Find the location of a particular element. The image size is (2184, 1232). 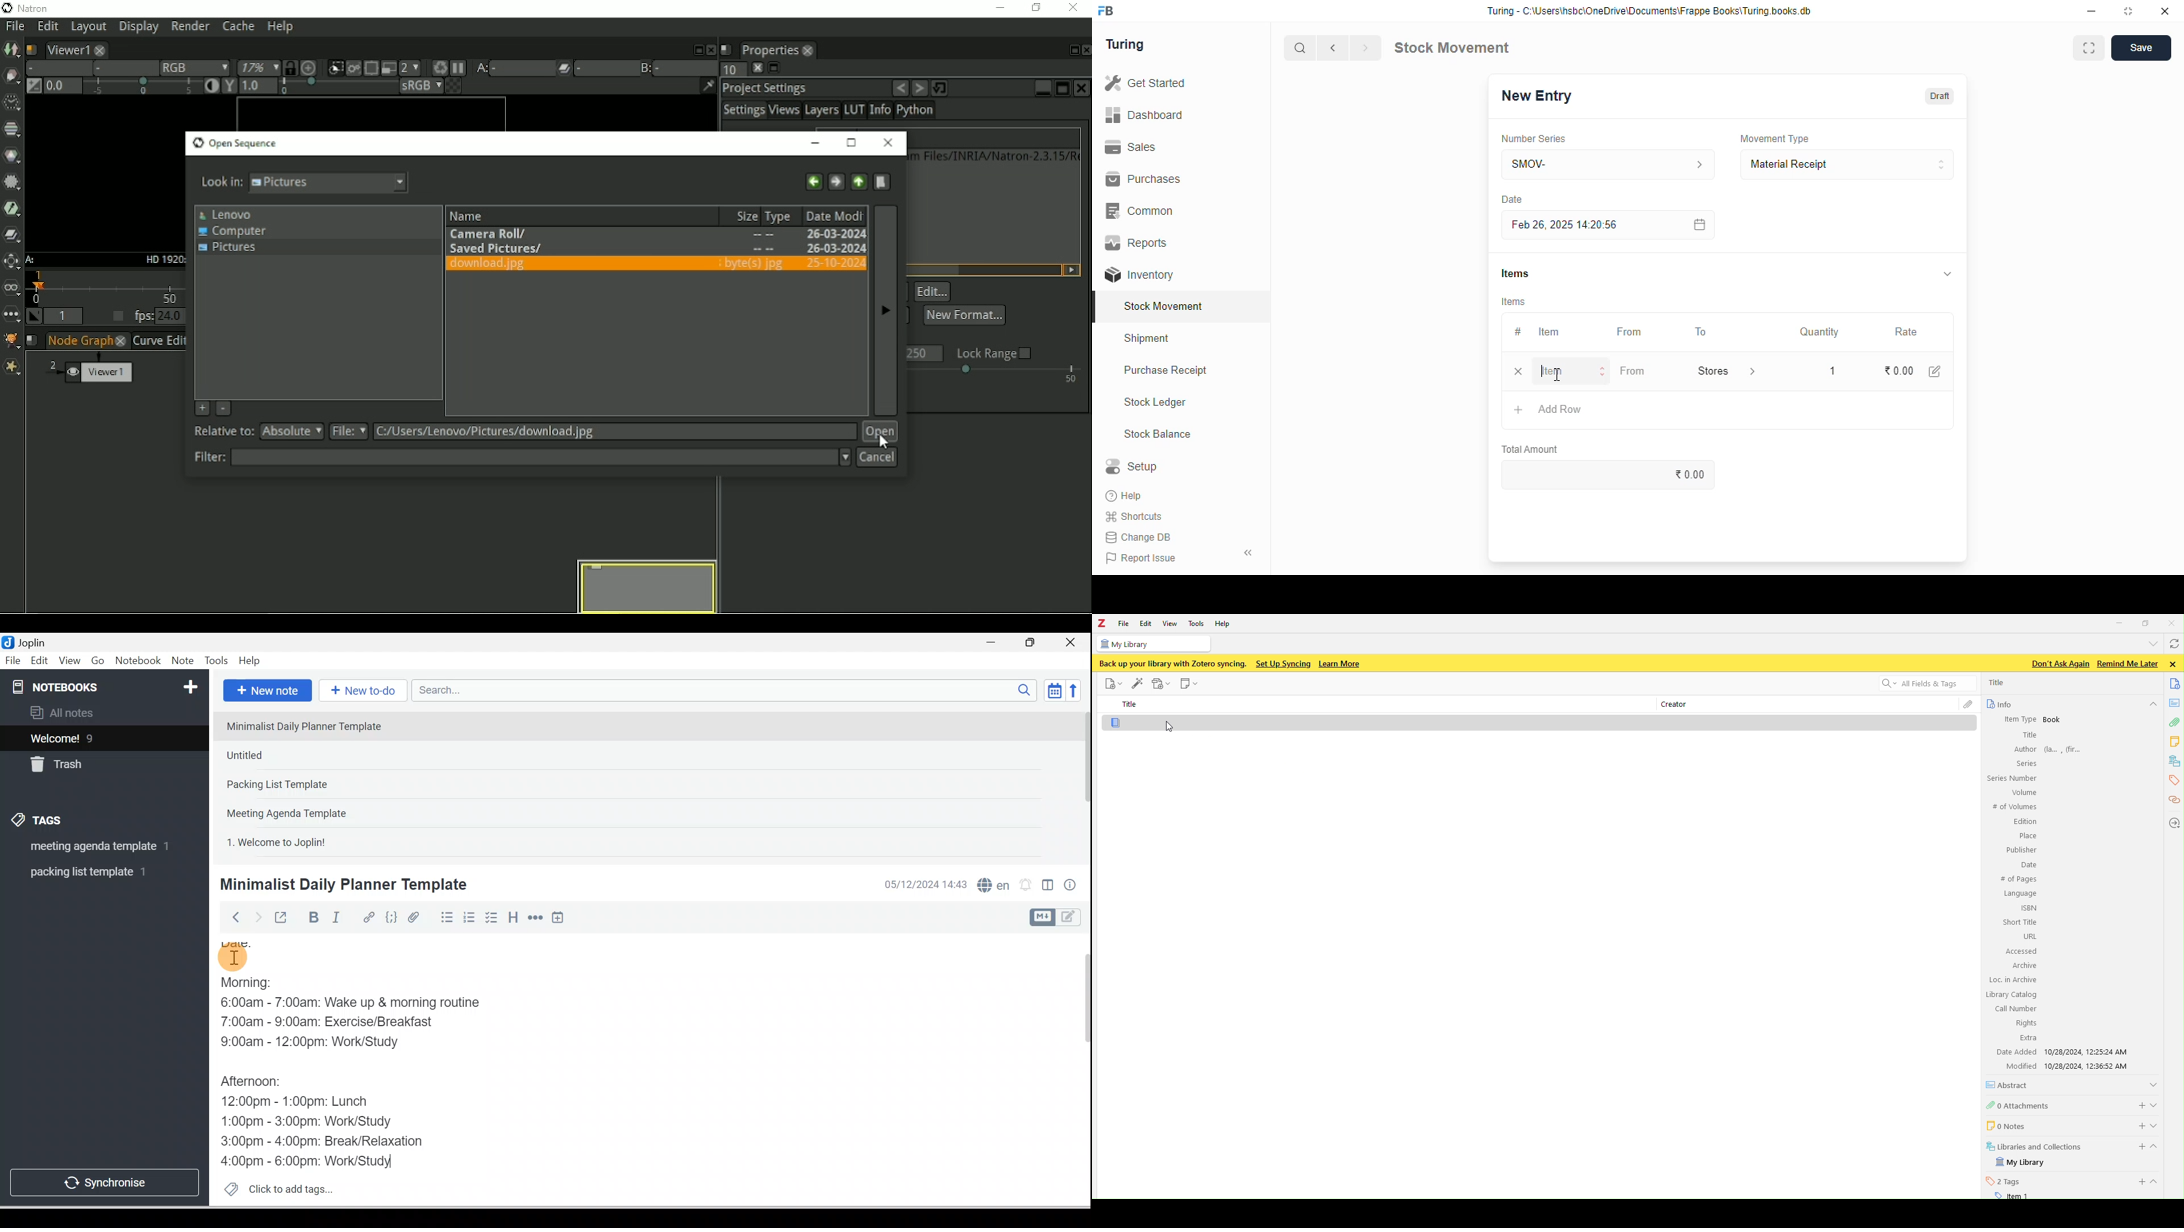

Note 3 is located at coordinates (313, 785).